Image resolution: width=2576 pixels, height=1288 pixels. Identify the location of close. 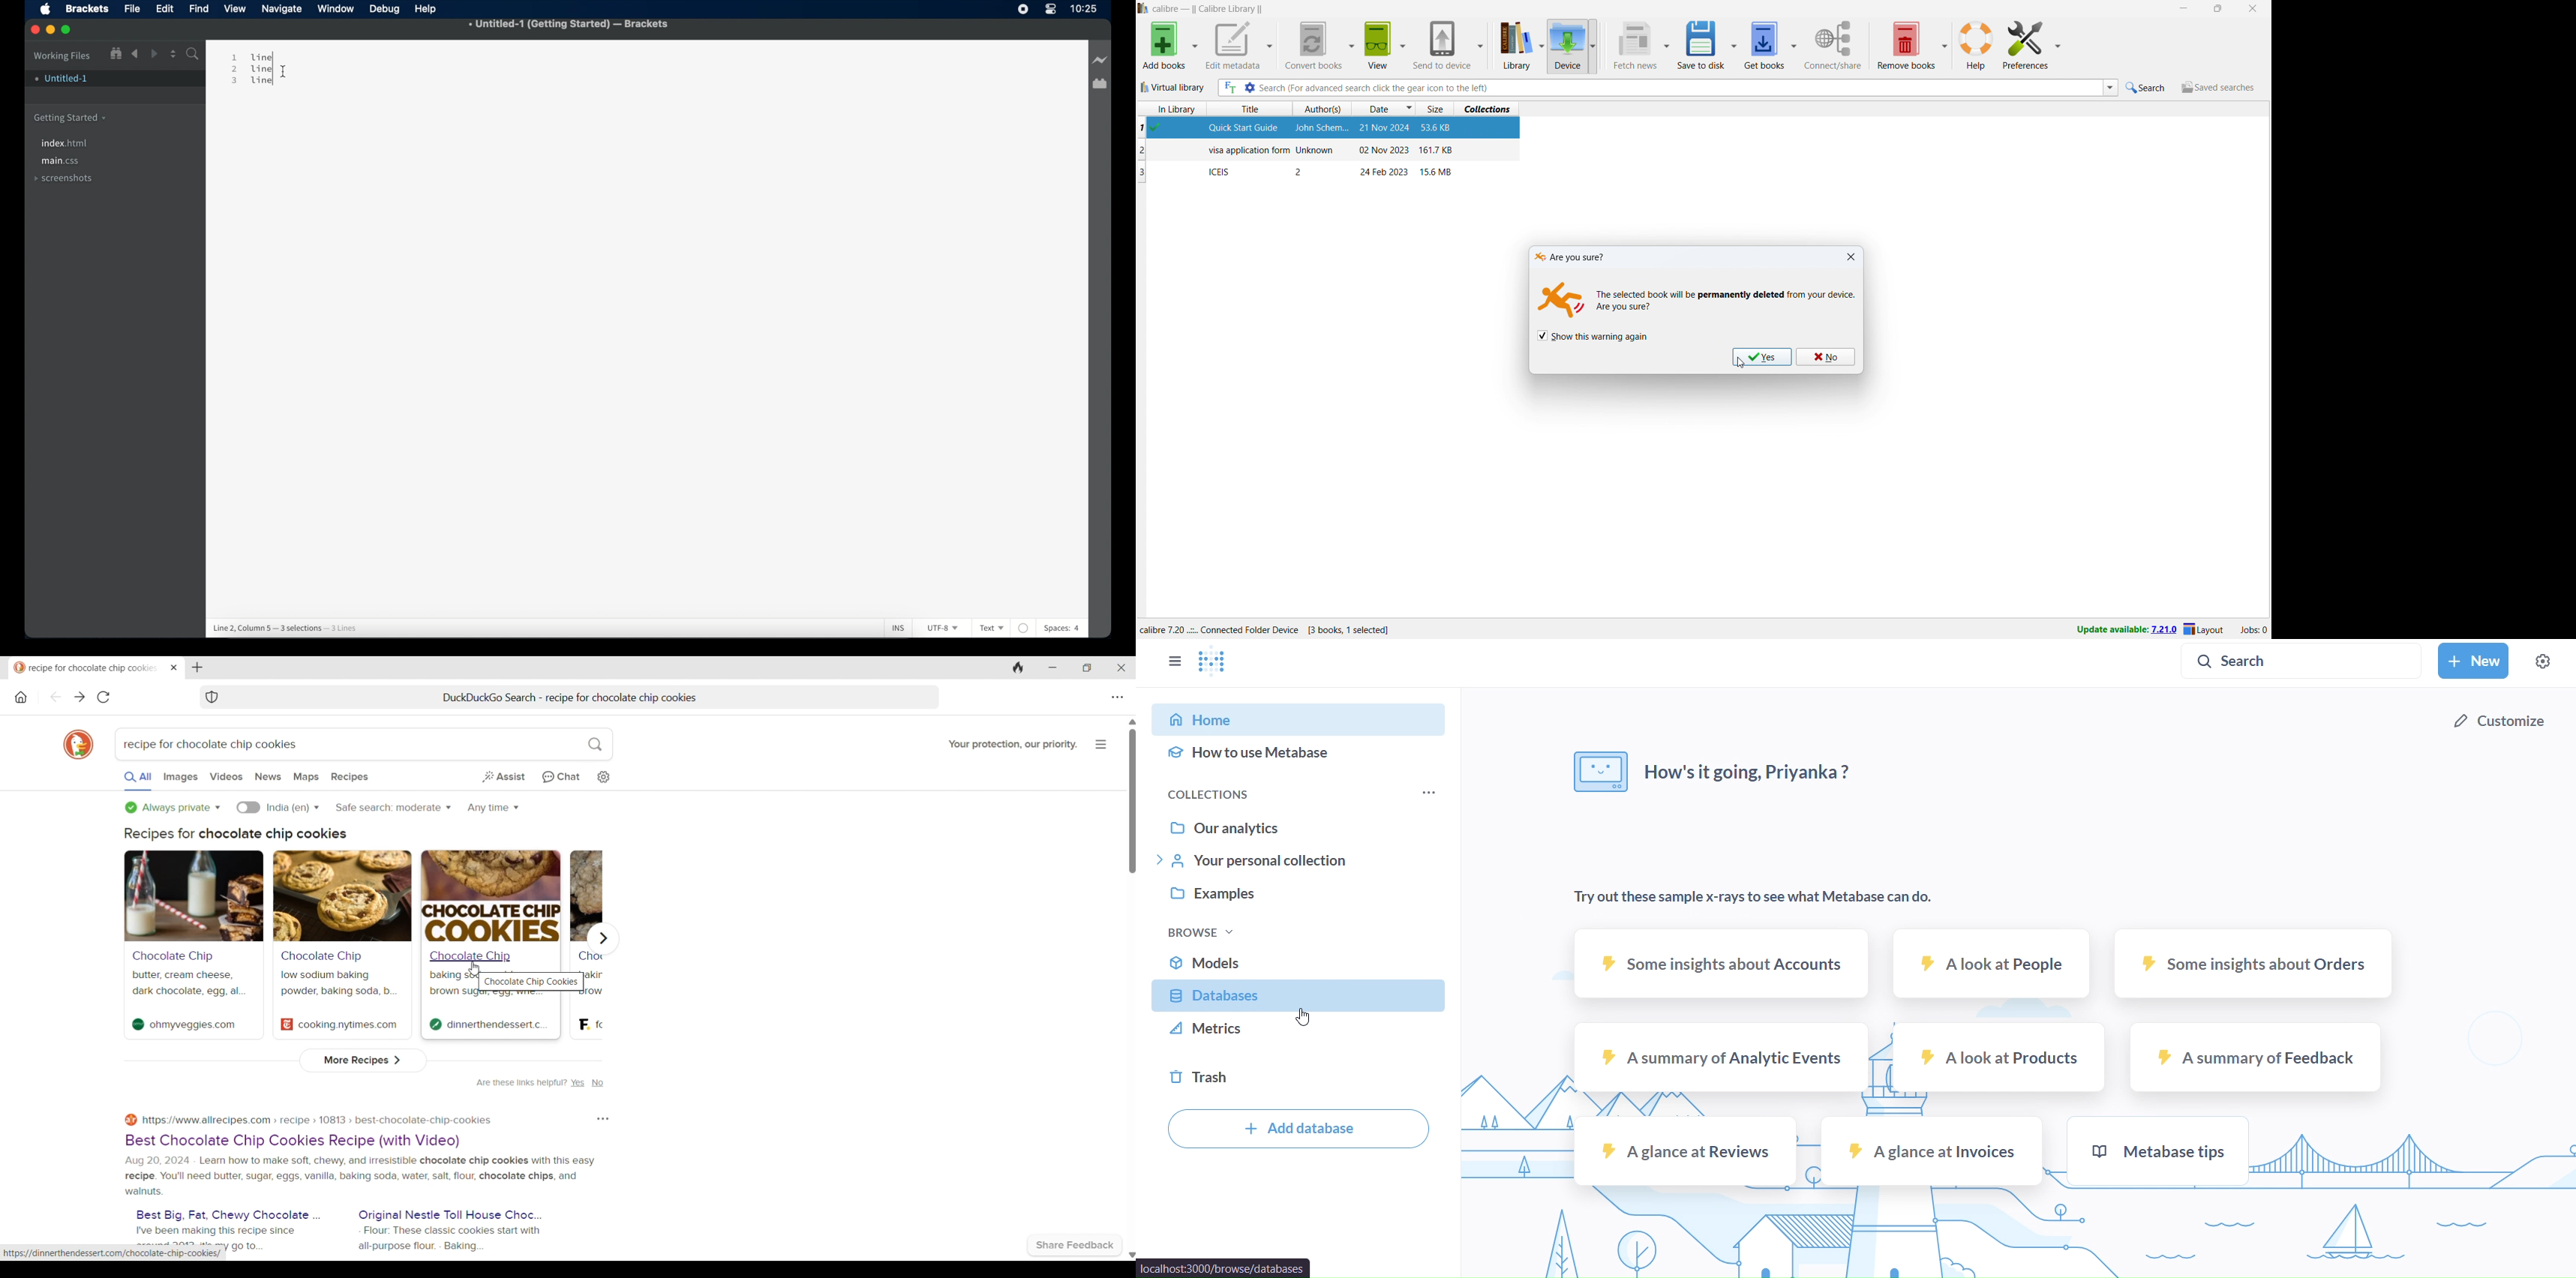
(1851, 257).